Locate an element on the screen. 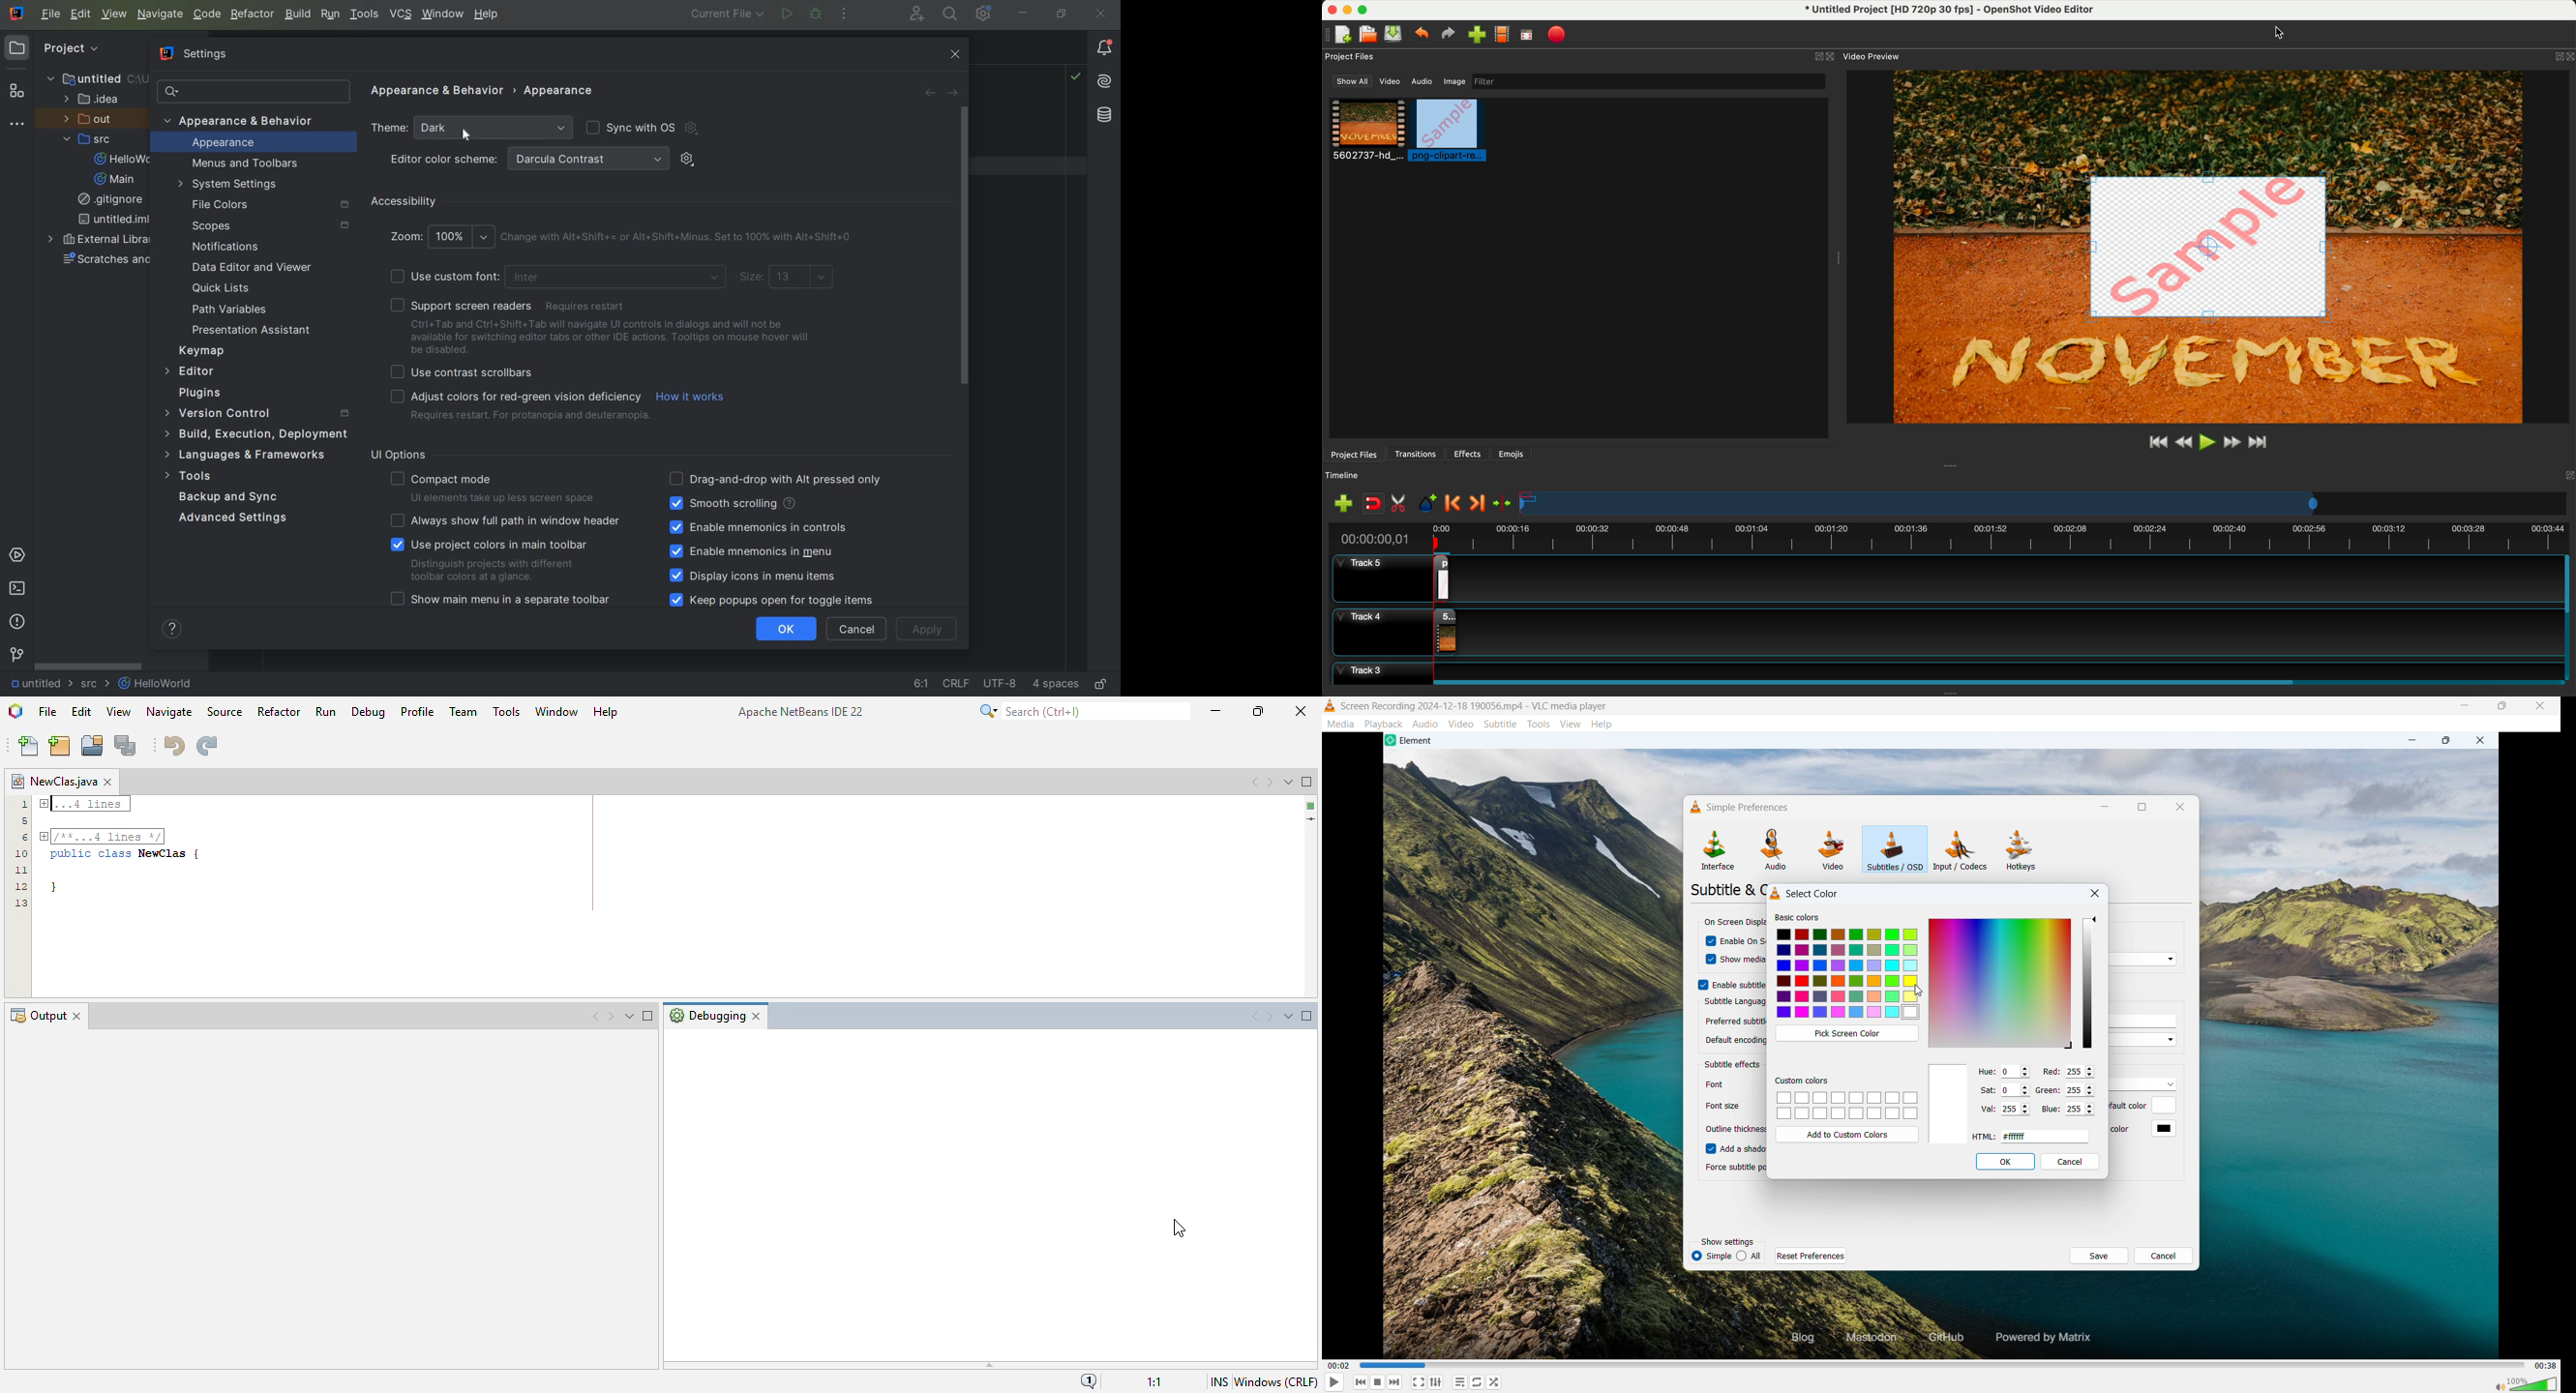  Cancel  is located at coordinates (2163, 1256).